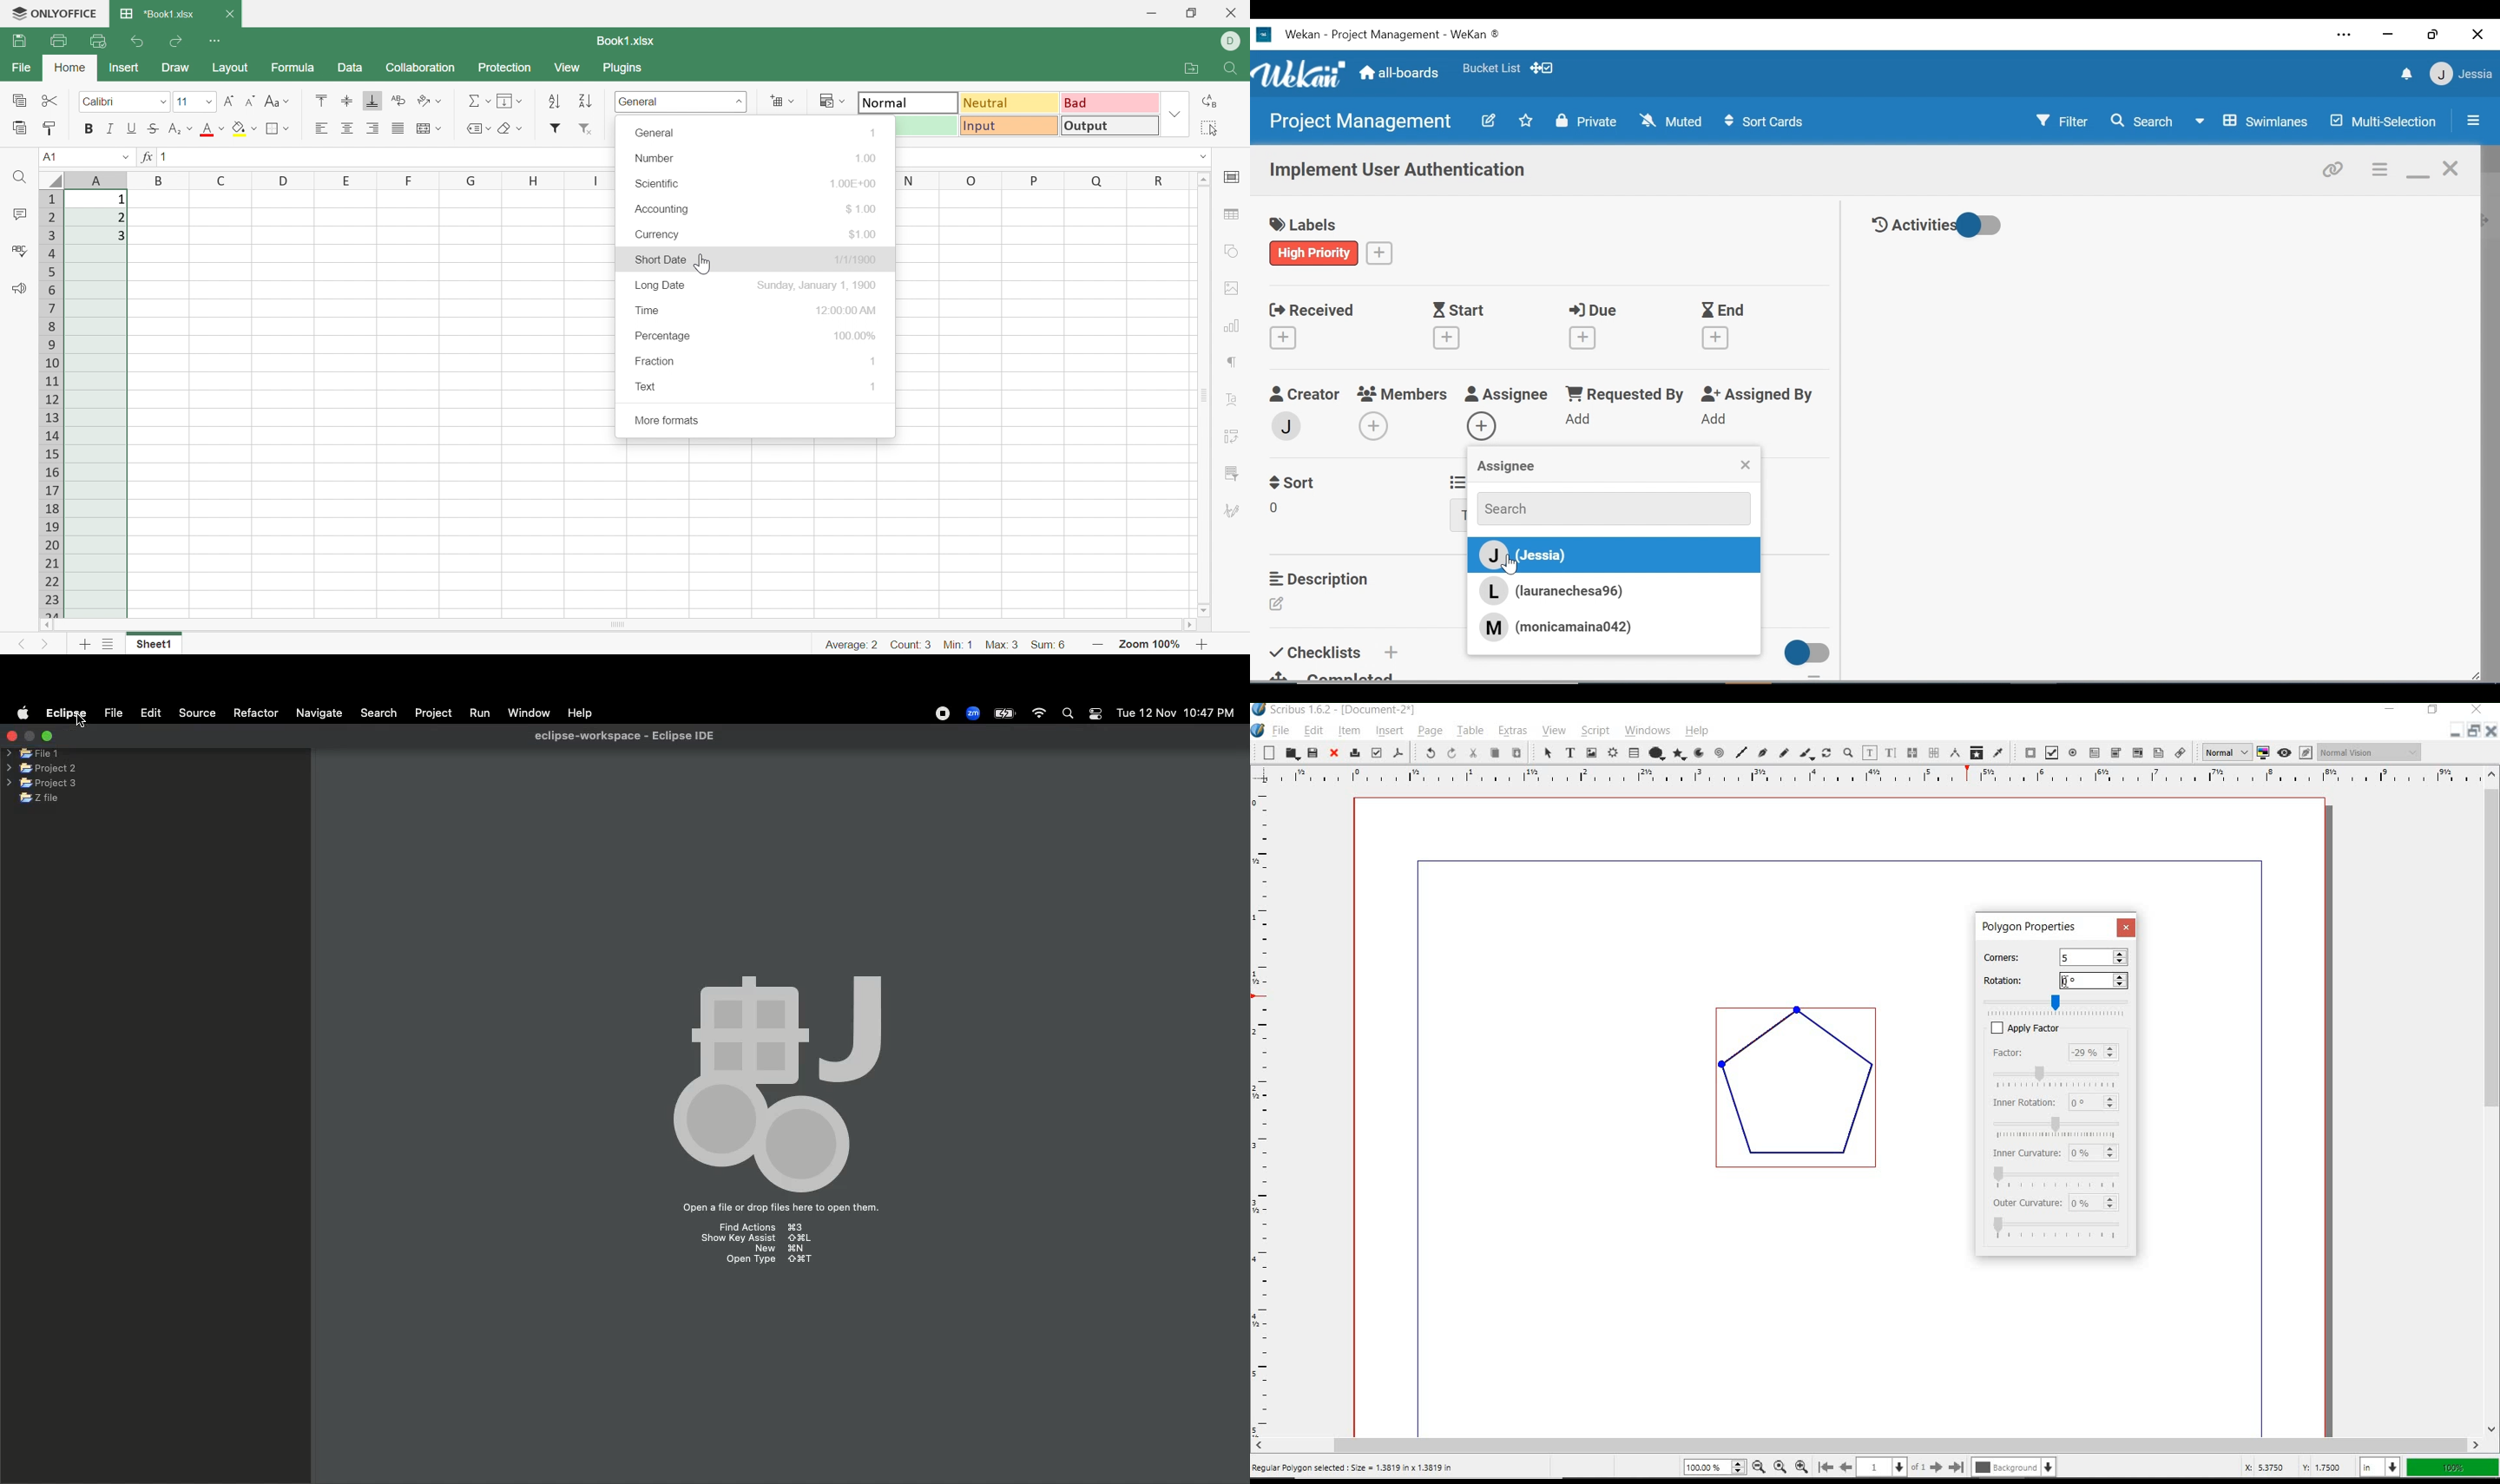  Describe the element at coordinates (45, 645) in the screenshot. I see `Next` at that location.